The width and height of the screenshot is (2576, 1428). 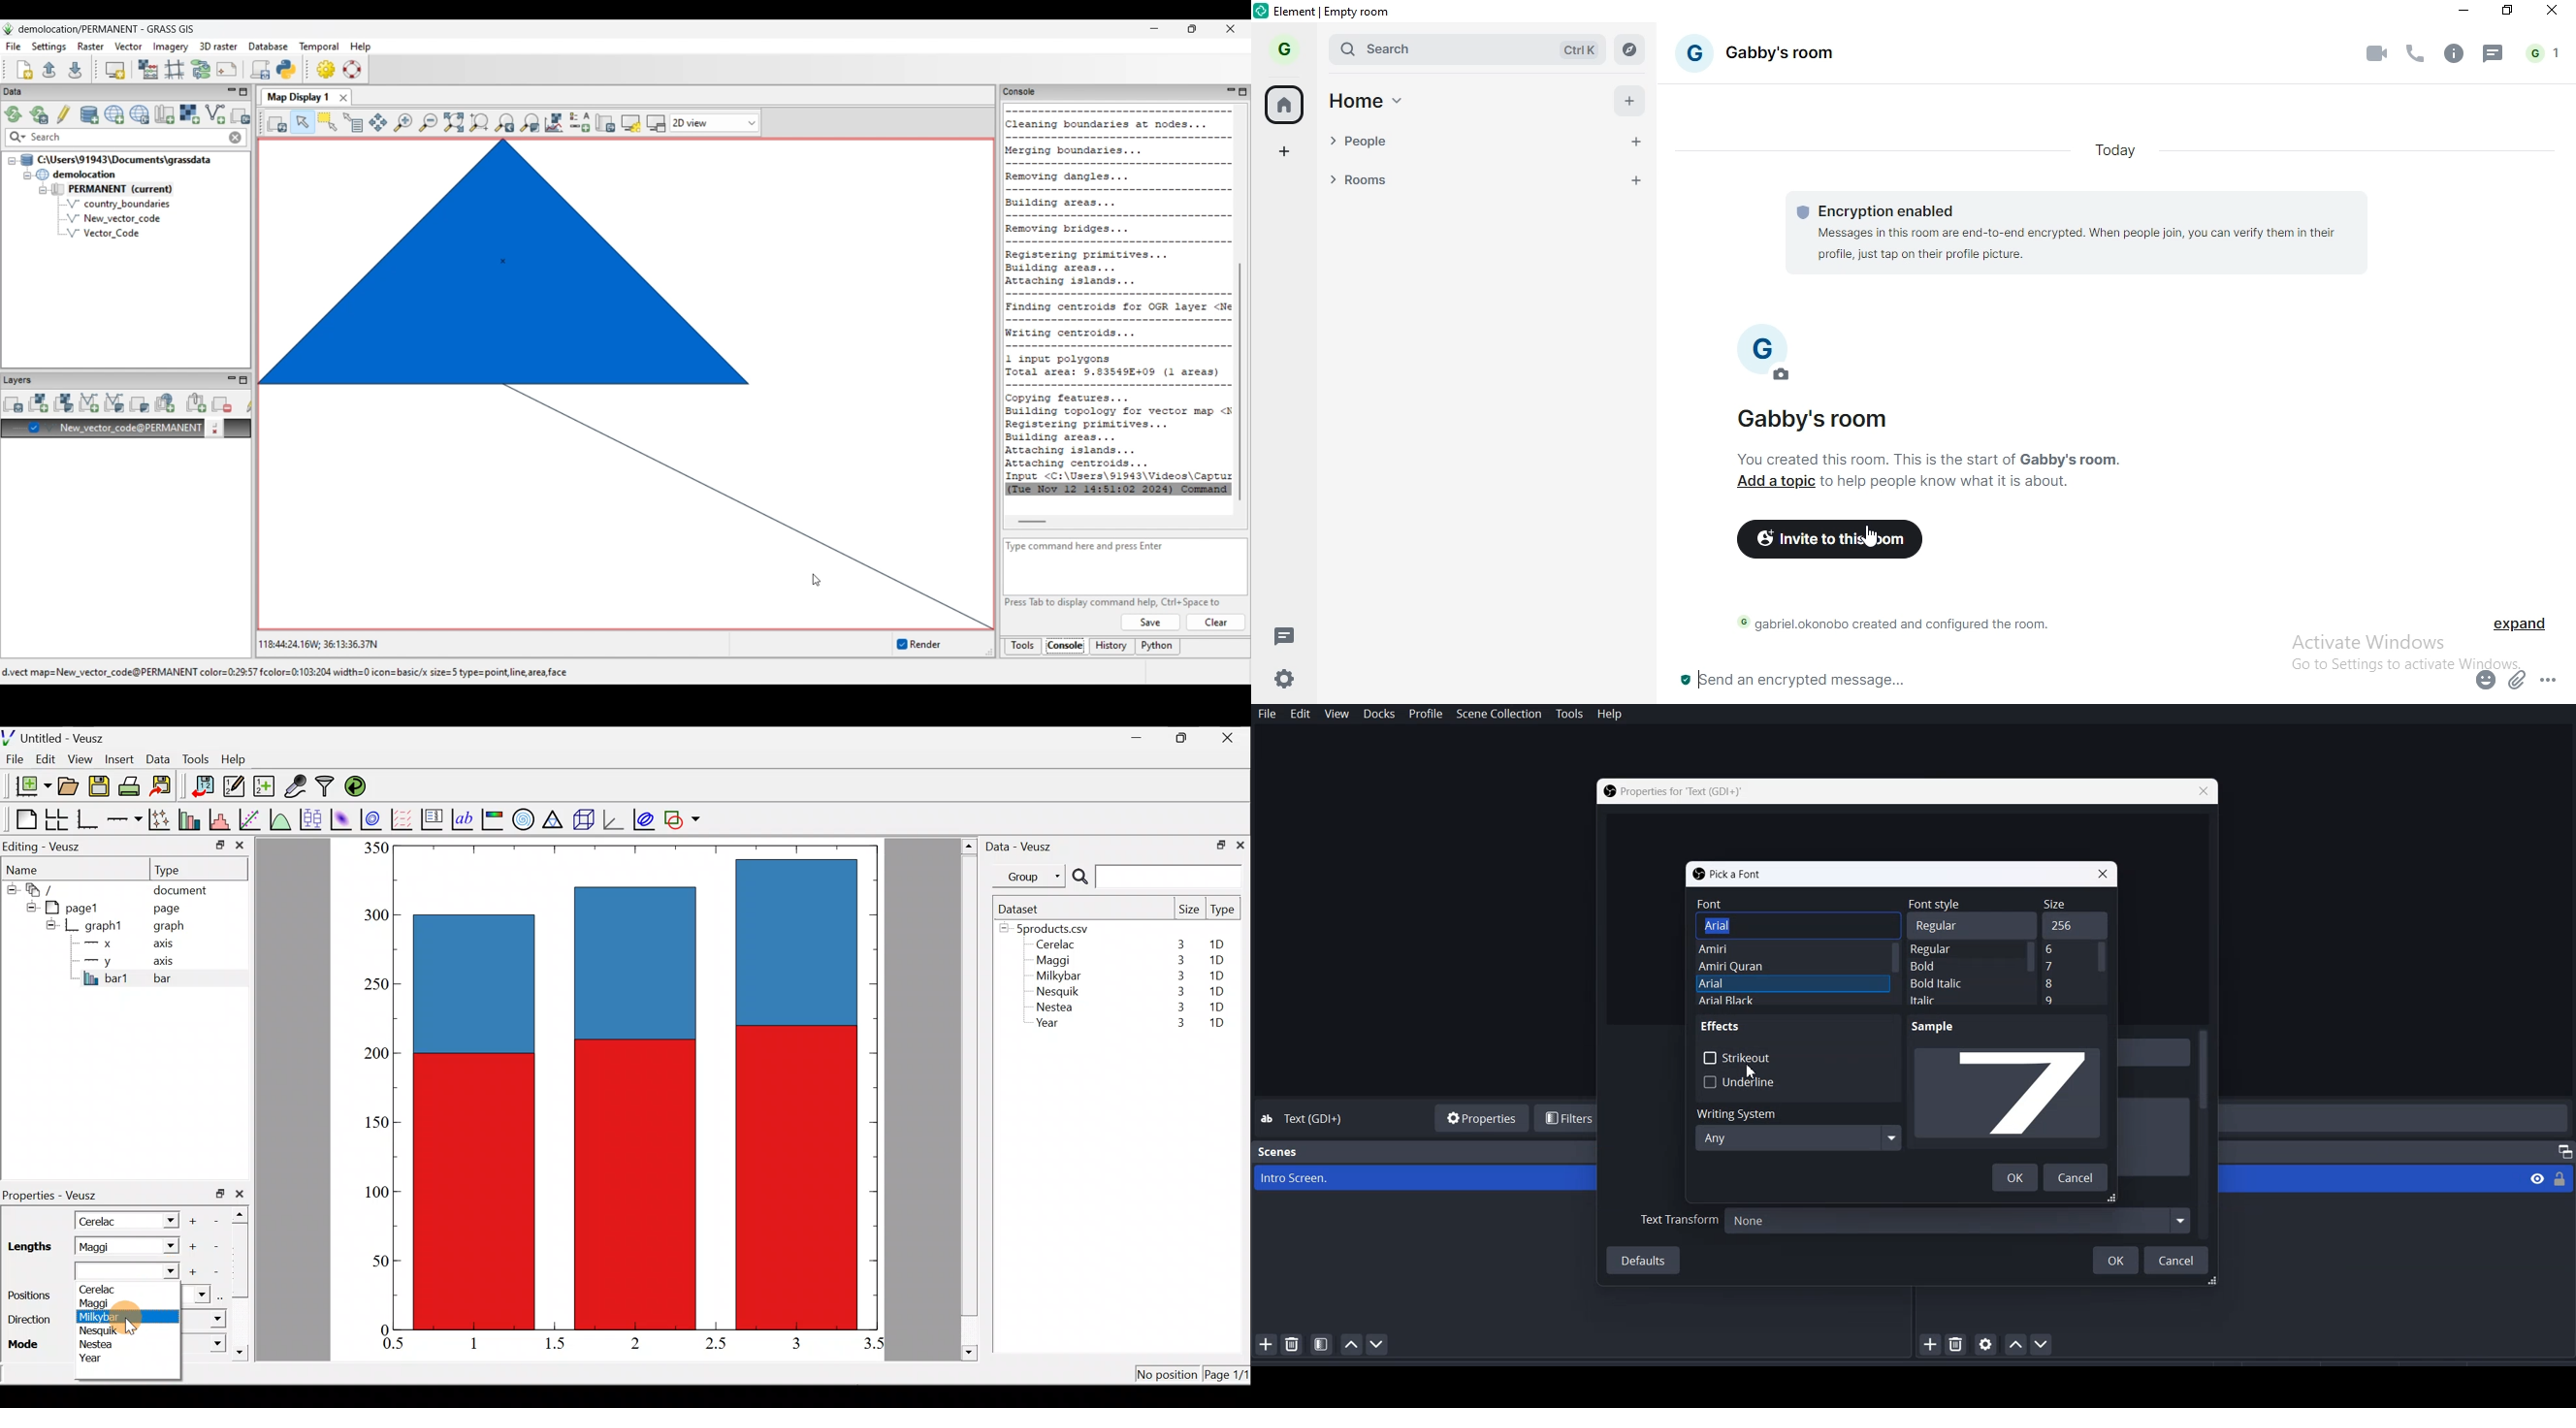 I want to click on Plot points with lines and error bars, so click(x=162, y=820).